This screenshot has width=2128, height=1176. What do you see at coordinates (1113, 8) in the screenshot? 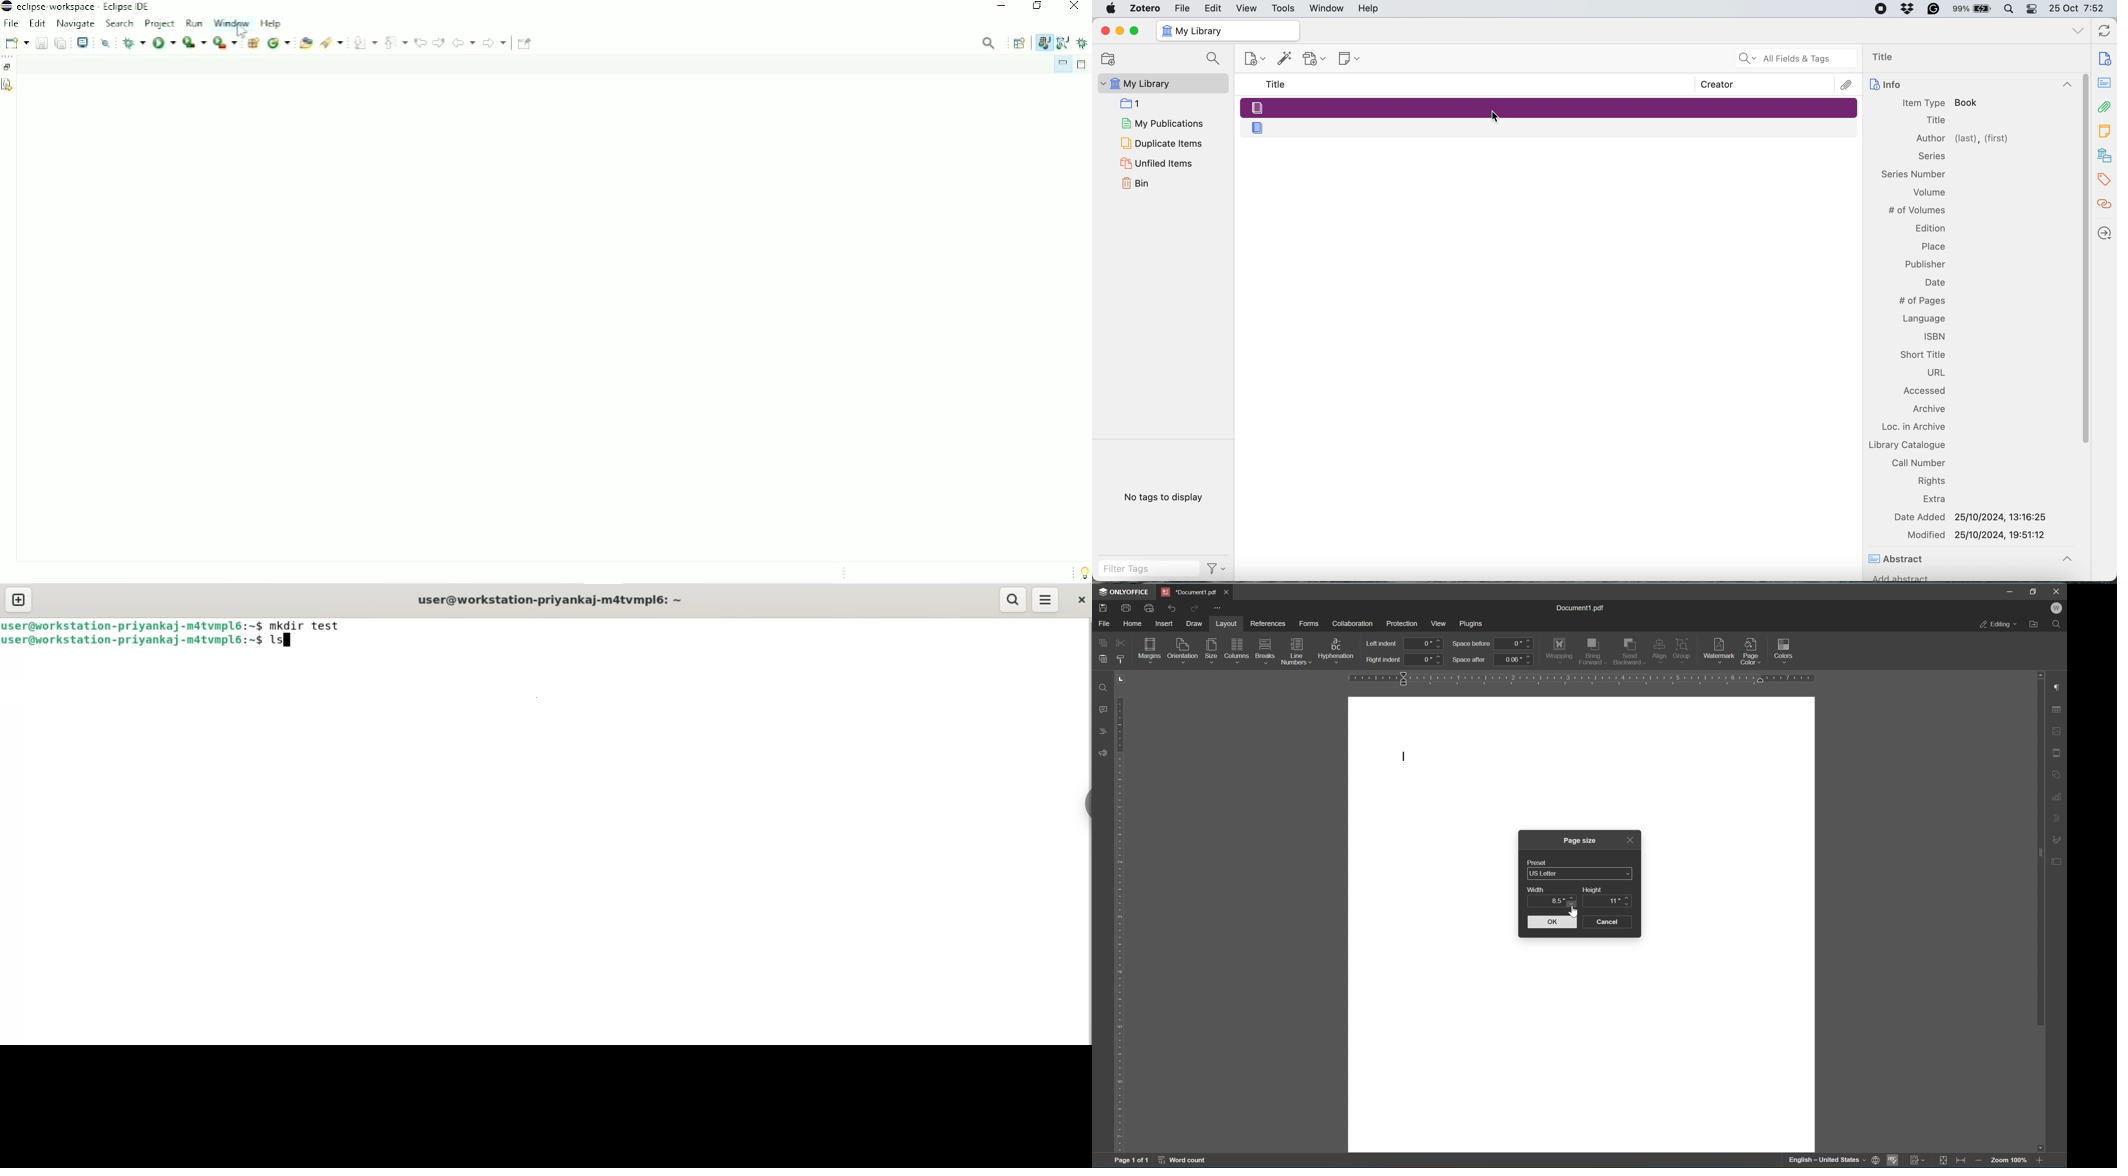
I see `Apple Menu` at bounding box center [1113, 8].